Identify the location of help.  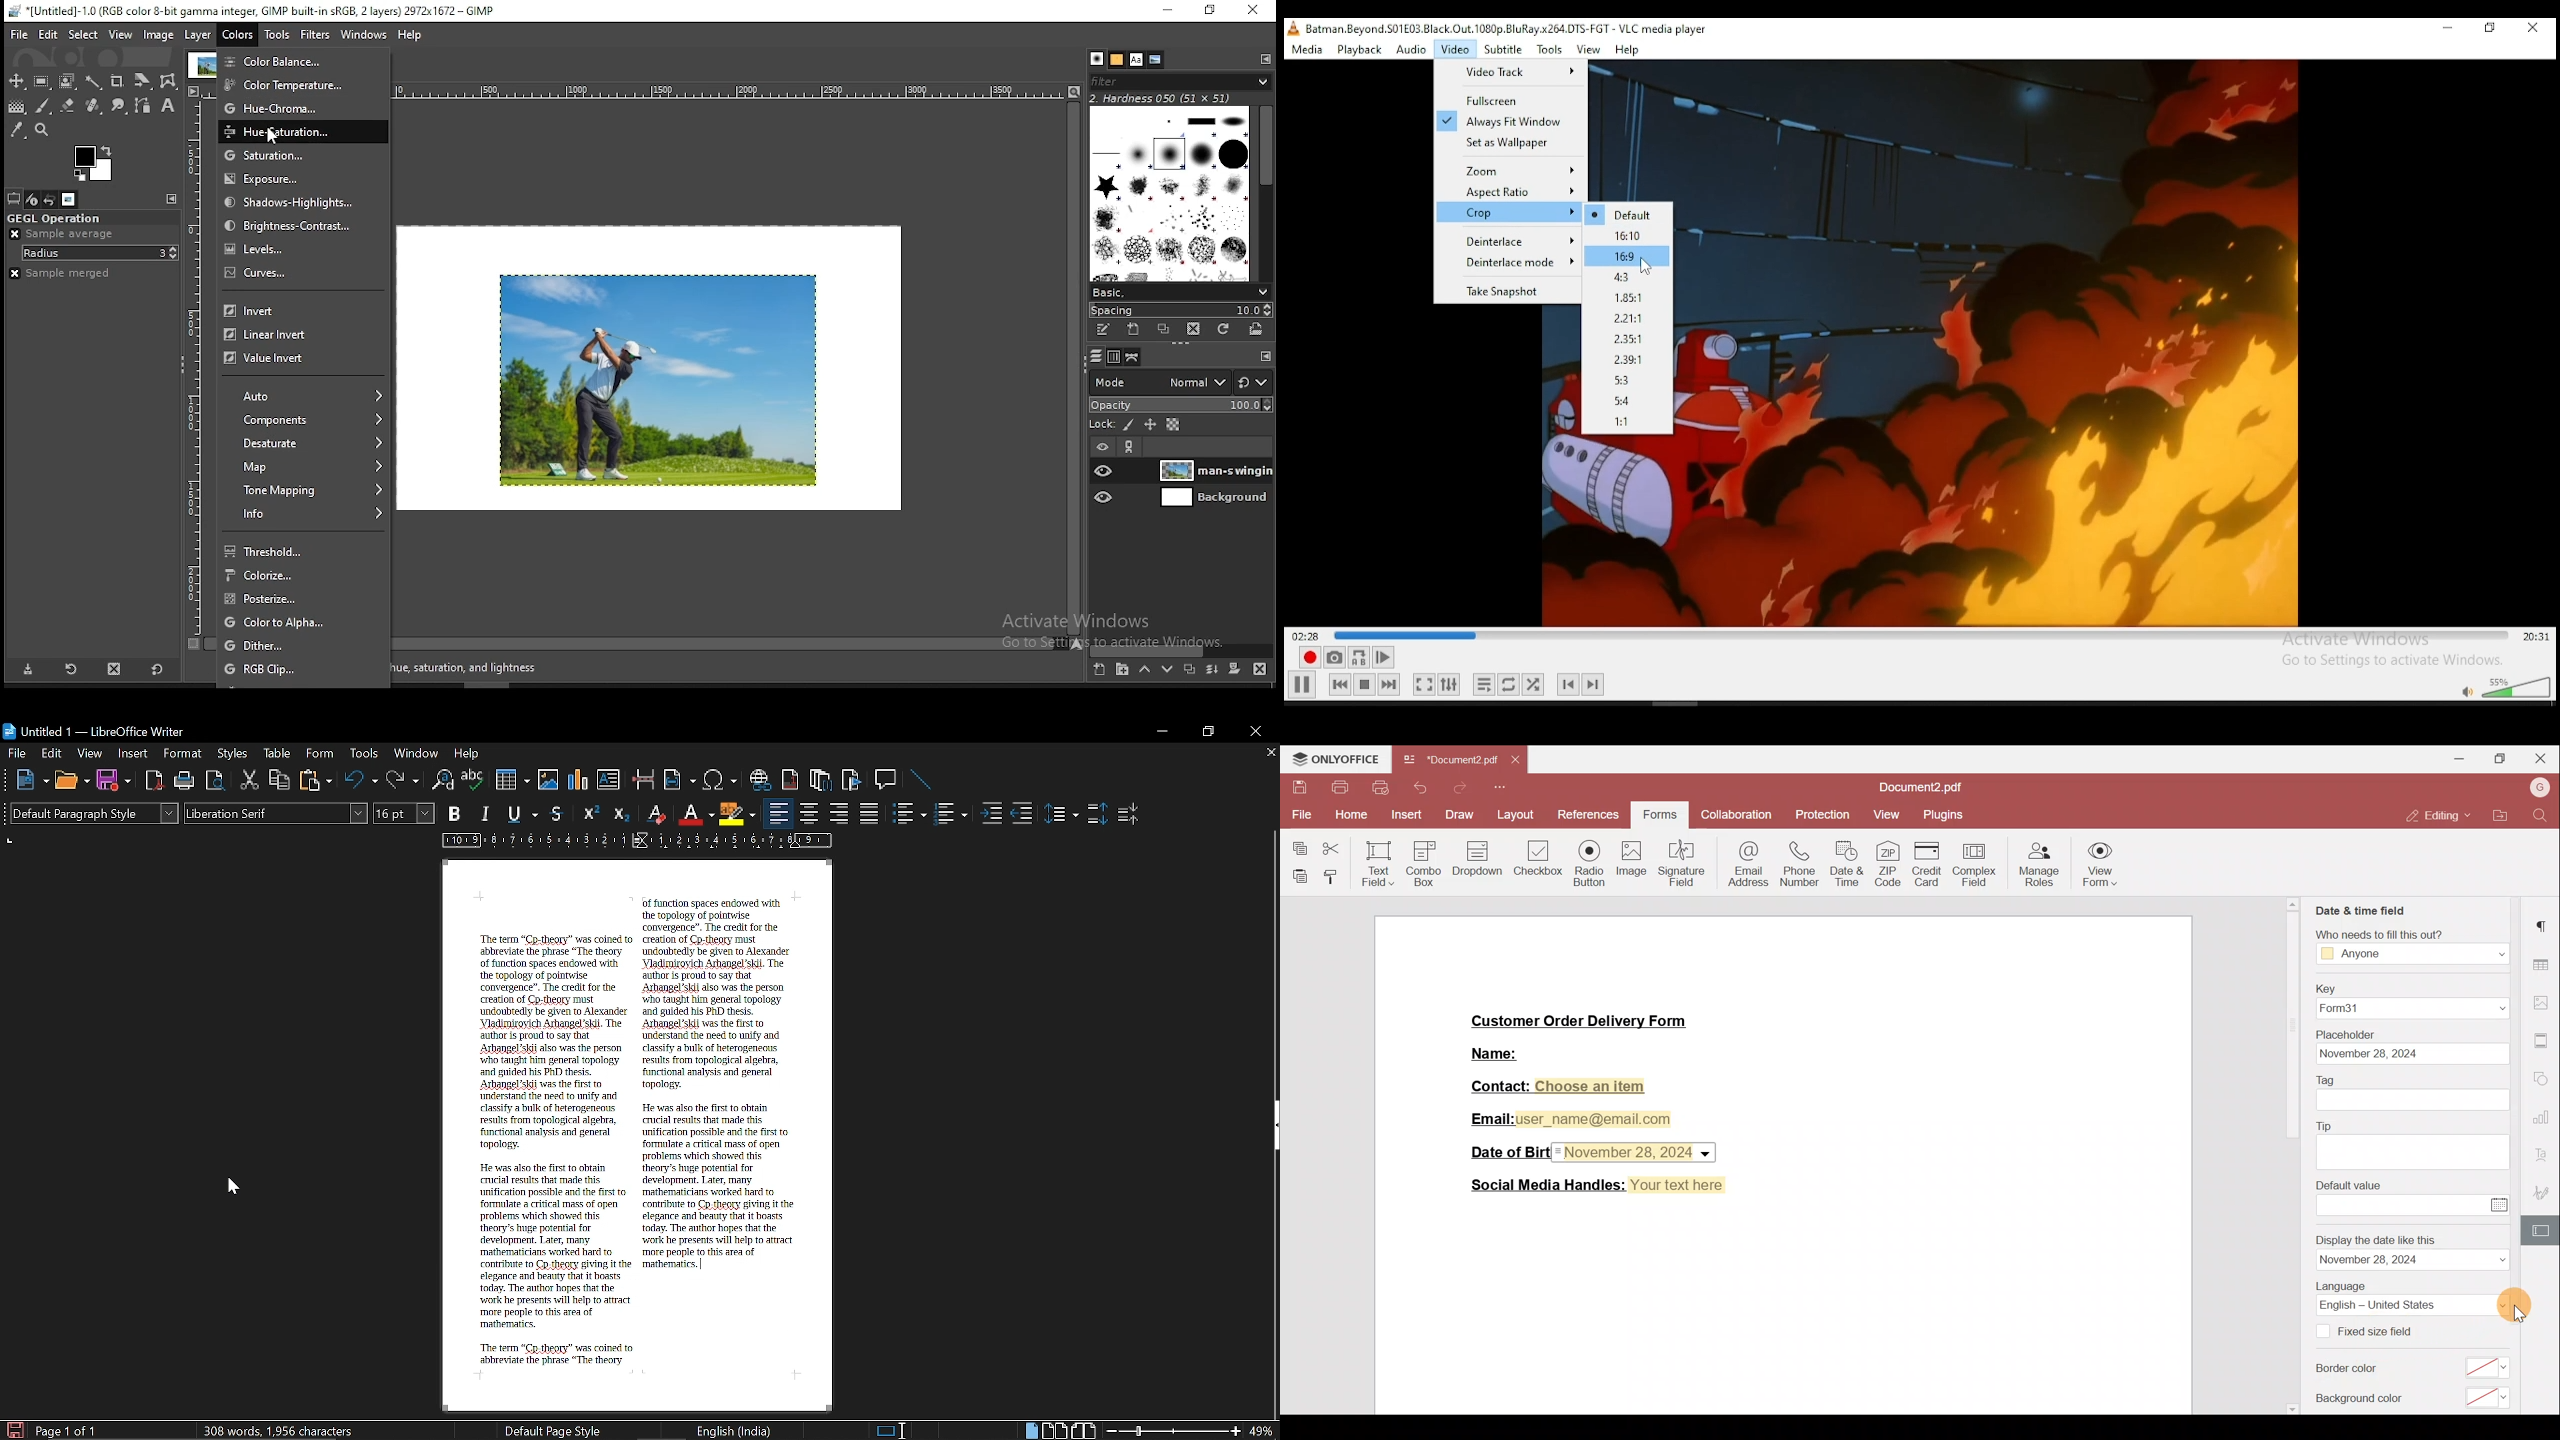
(1627, 50).